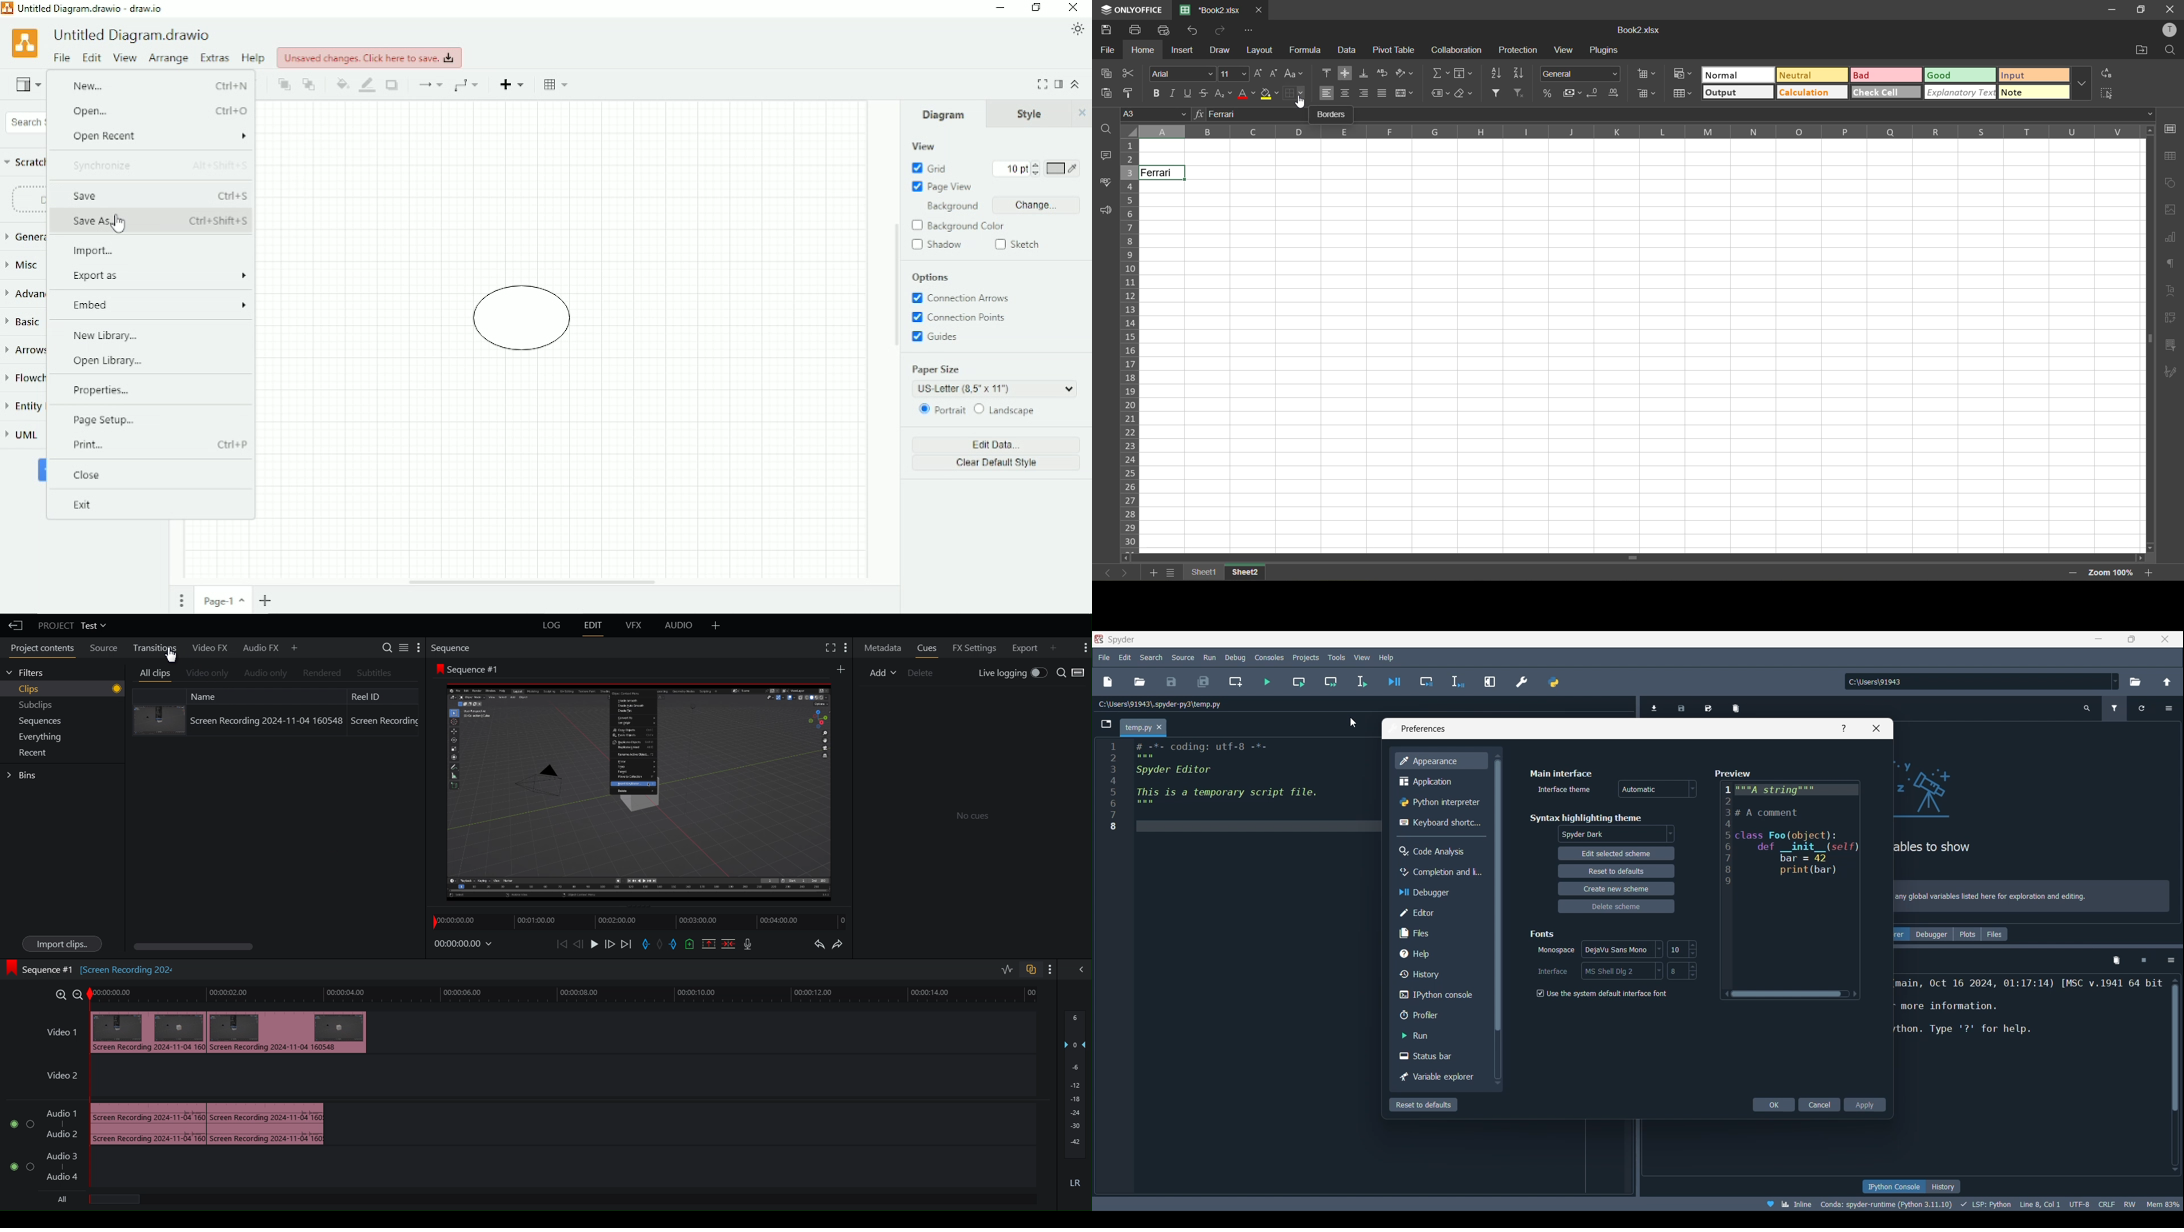  I want to click on ONLYOFFICE, so click(1130, 8).